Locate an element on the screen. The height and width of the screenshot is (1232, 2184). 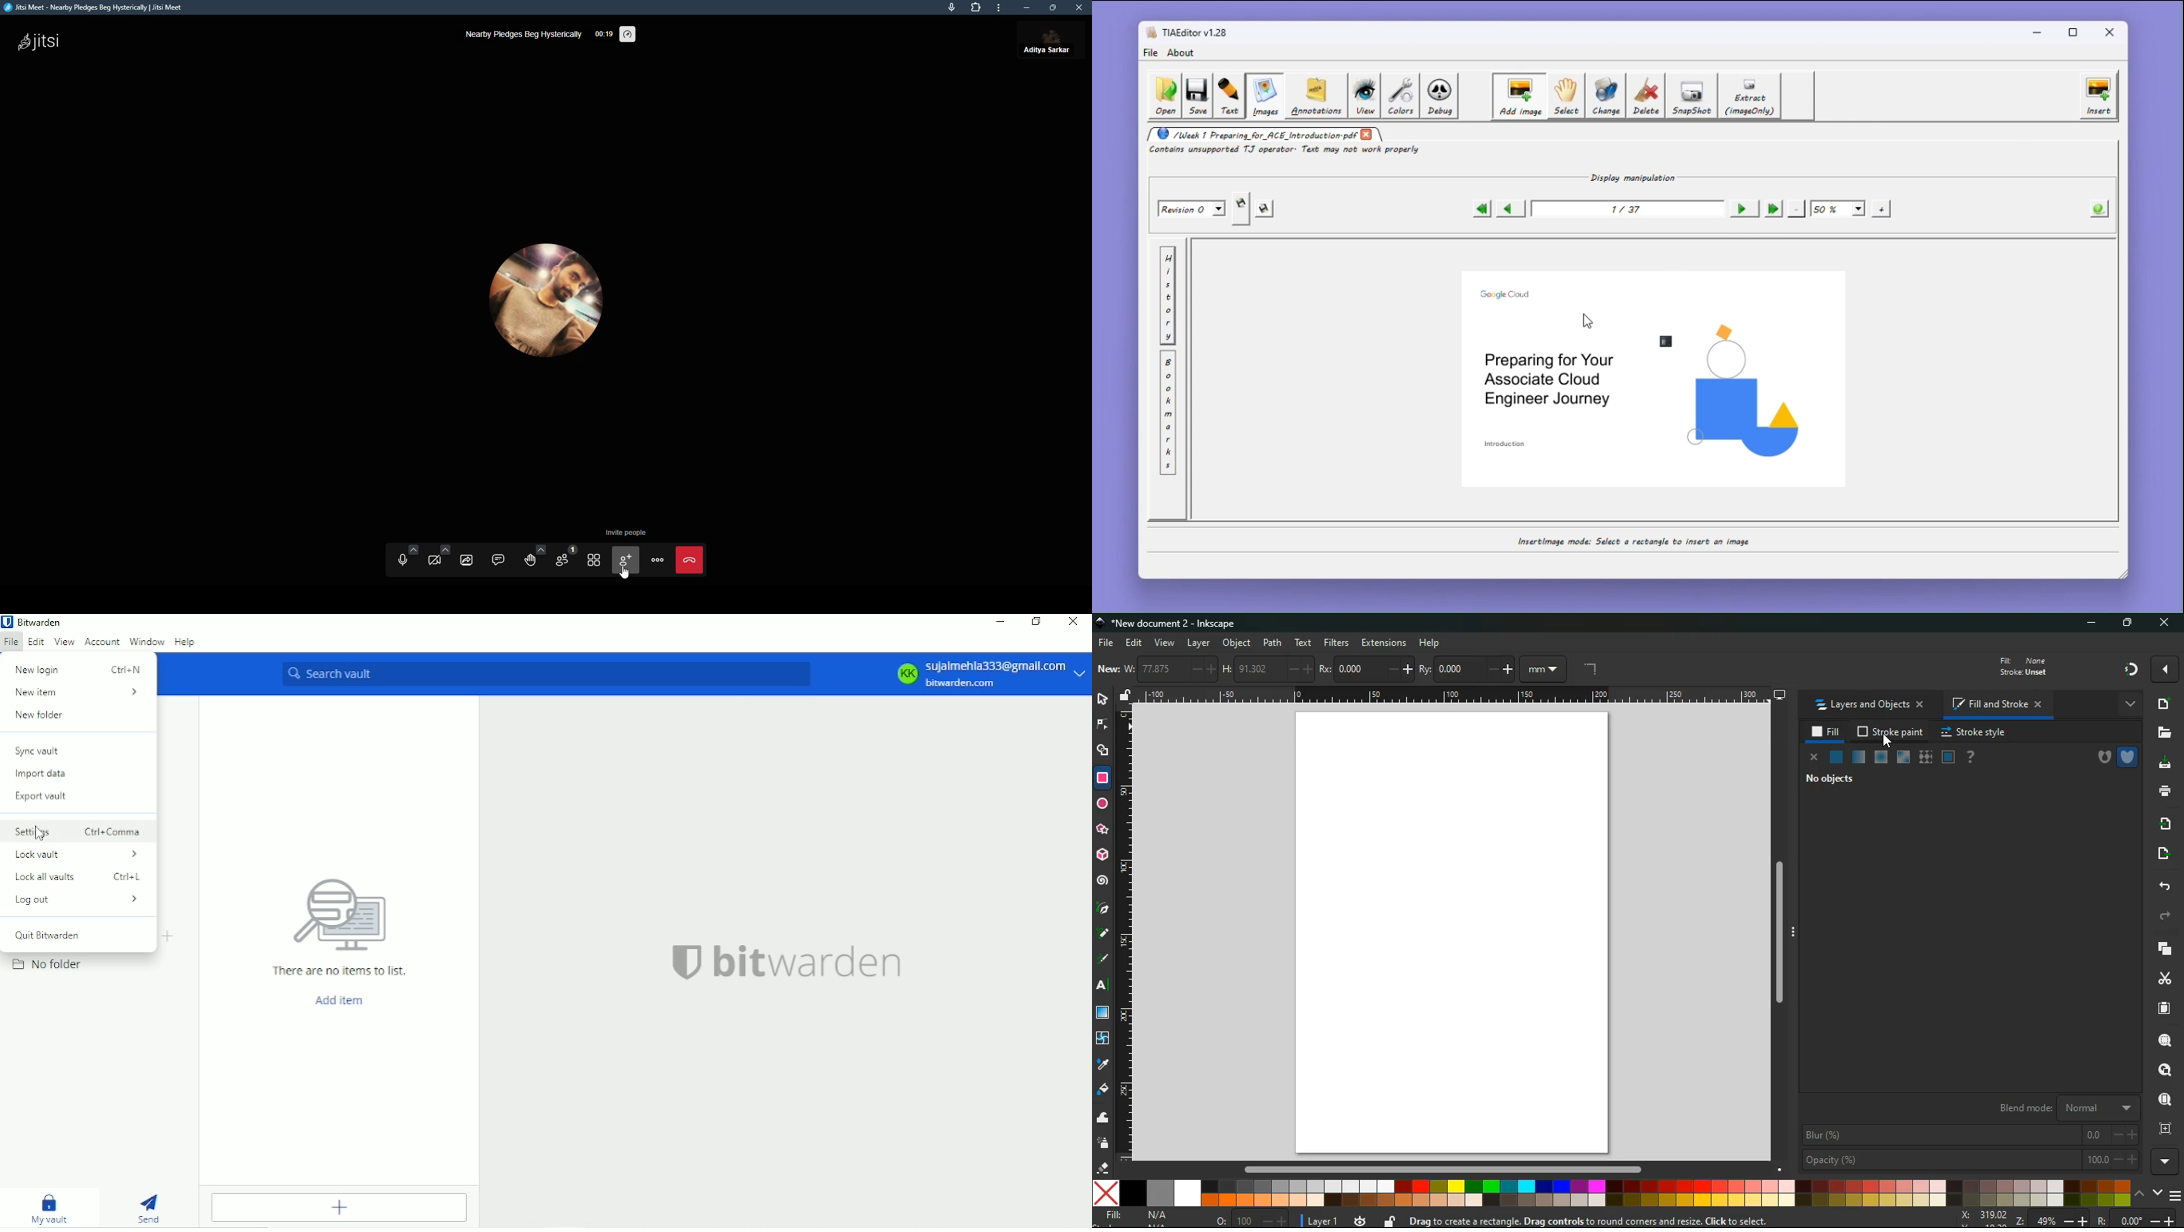
layers is located at coordinates (2166, 951).